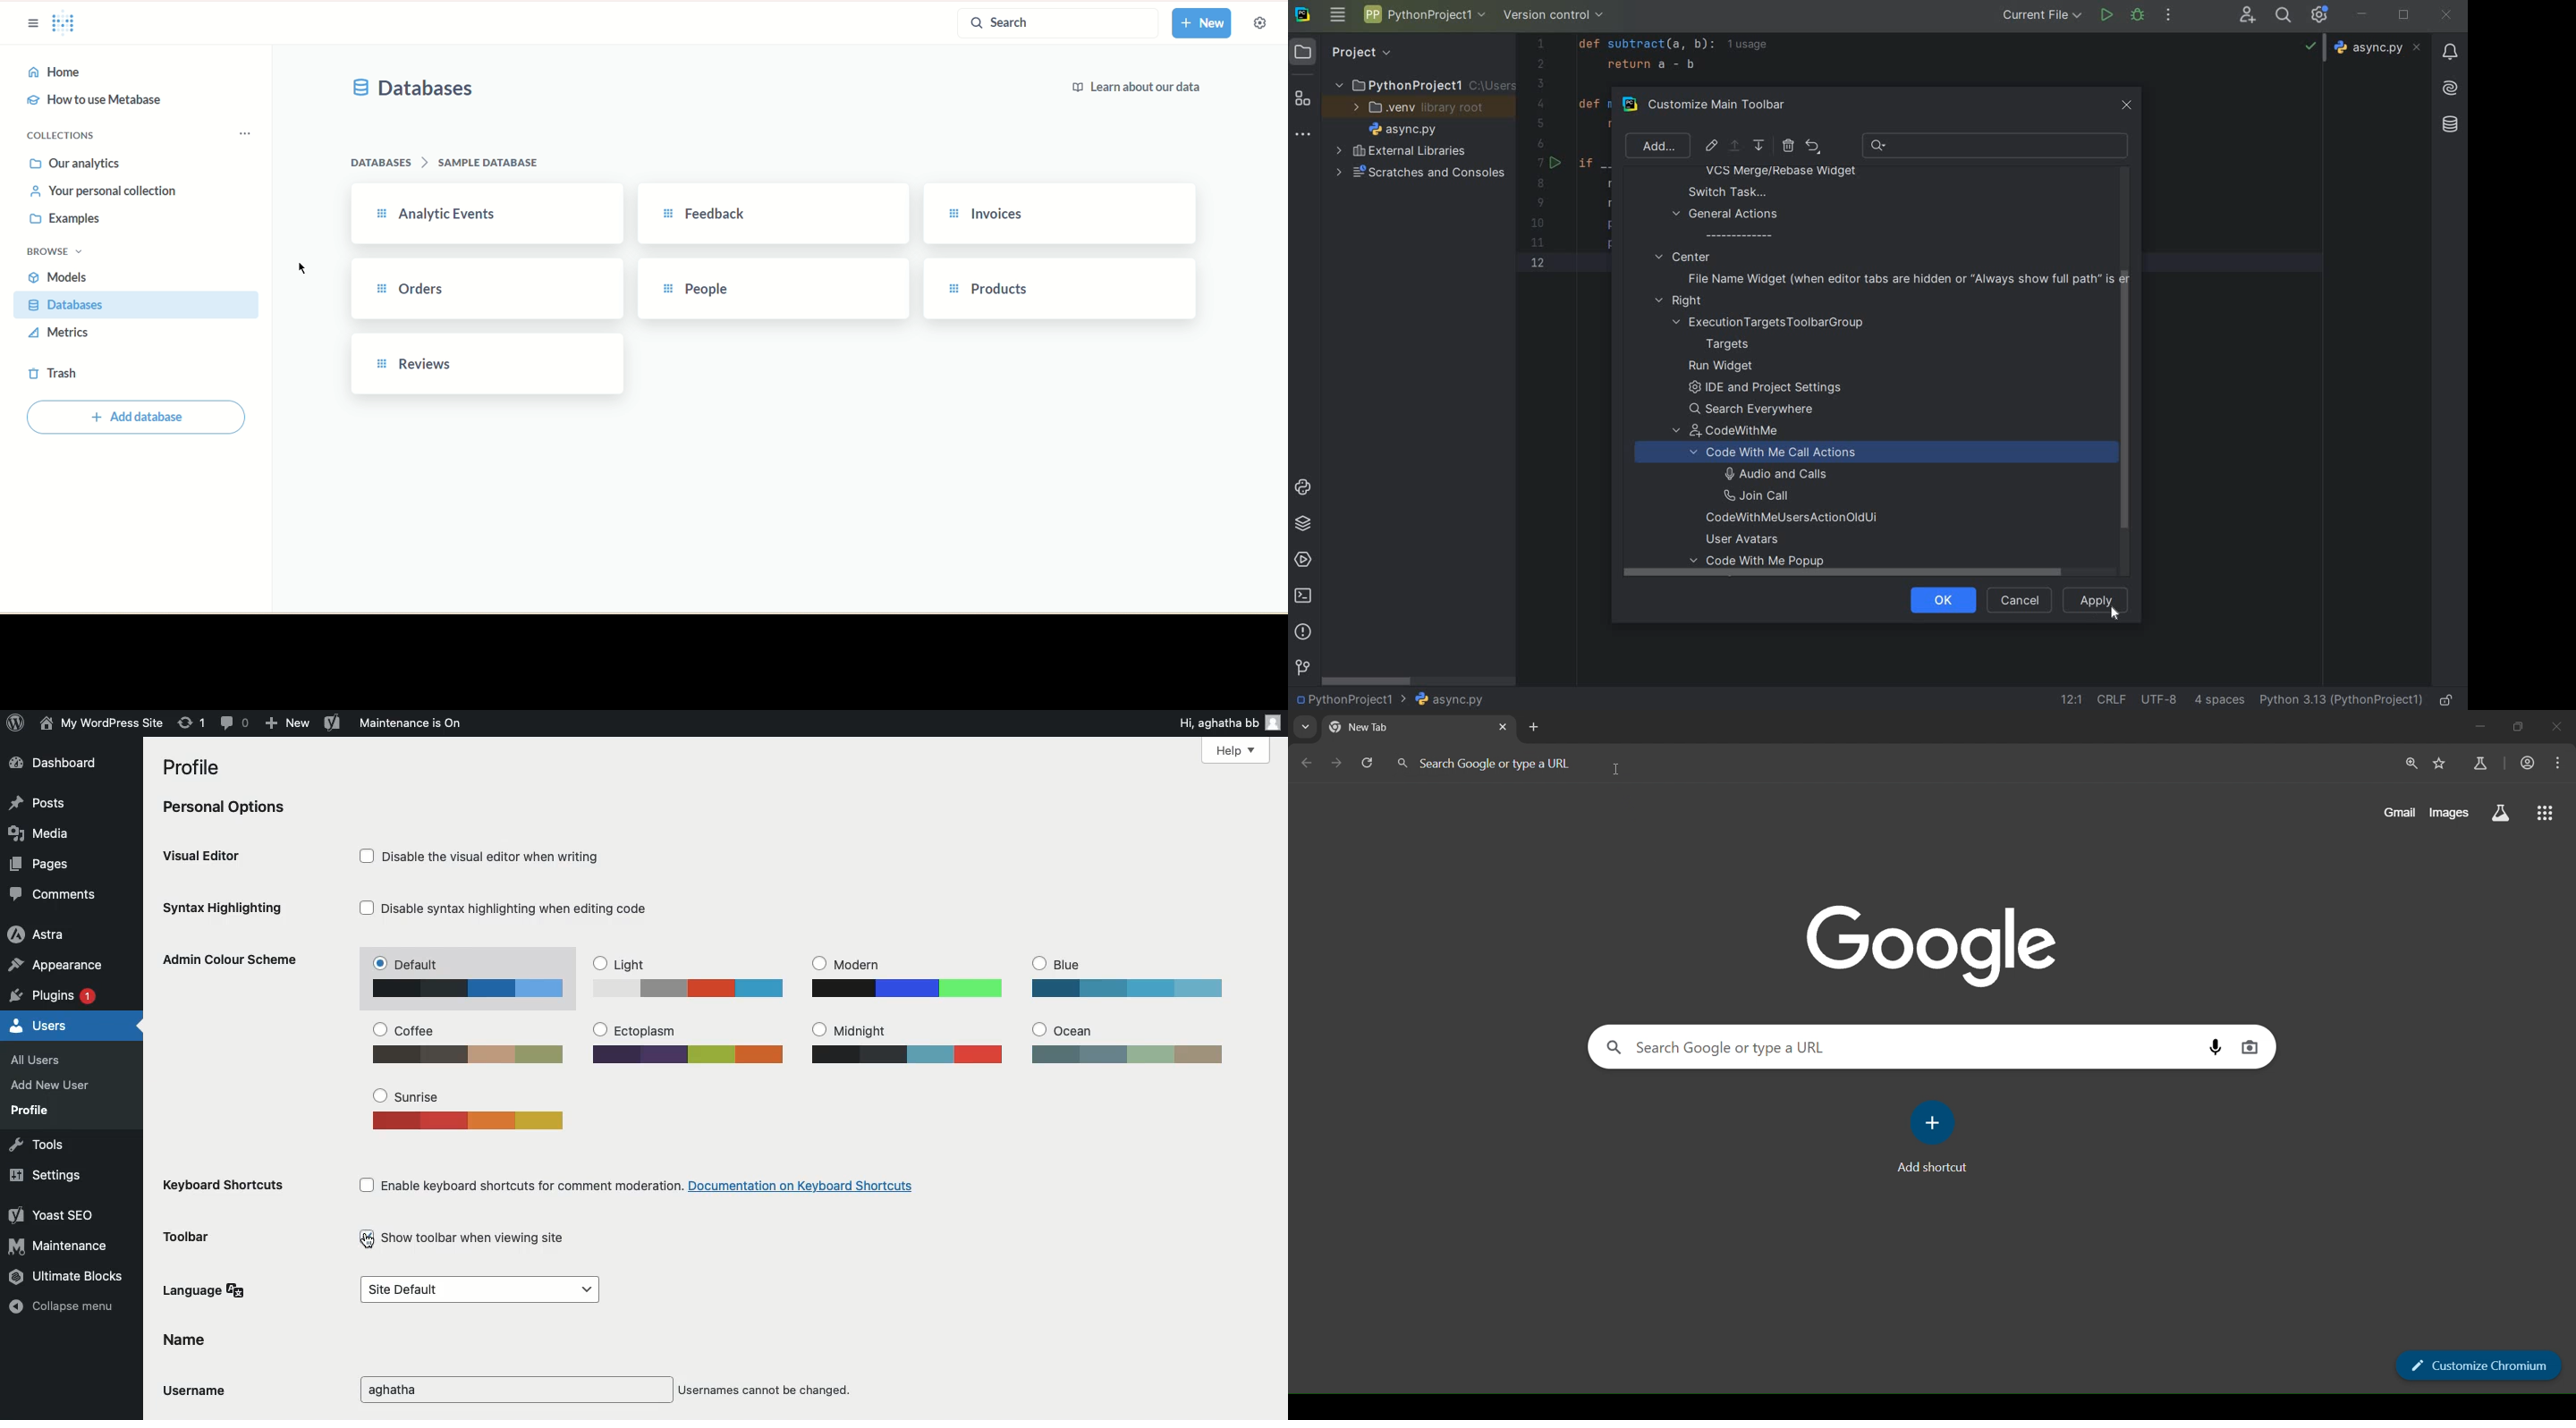  I want to click on Default, so click(470, 979).